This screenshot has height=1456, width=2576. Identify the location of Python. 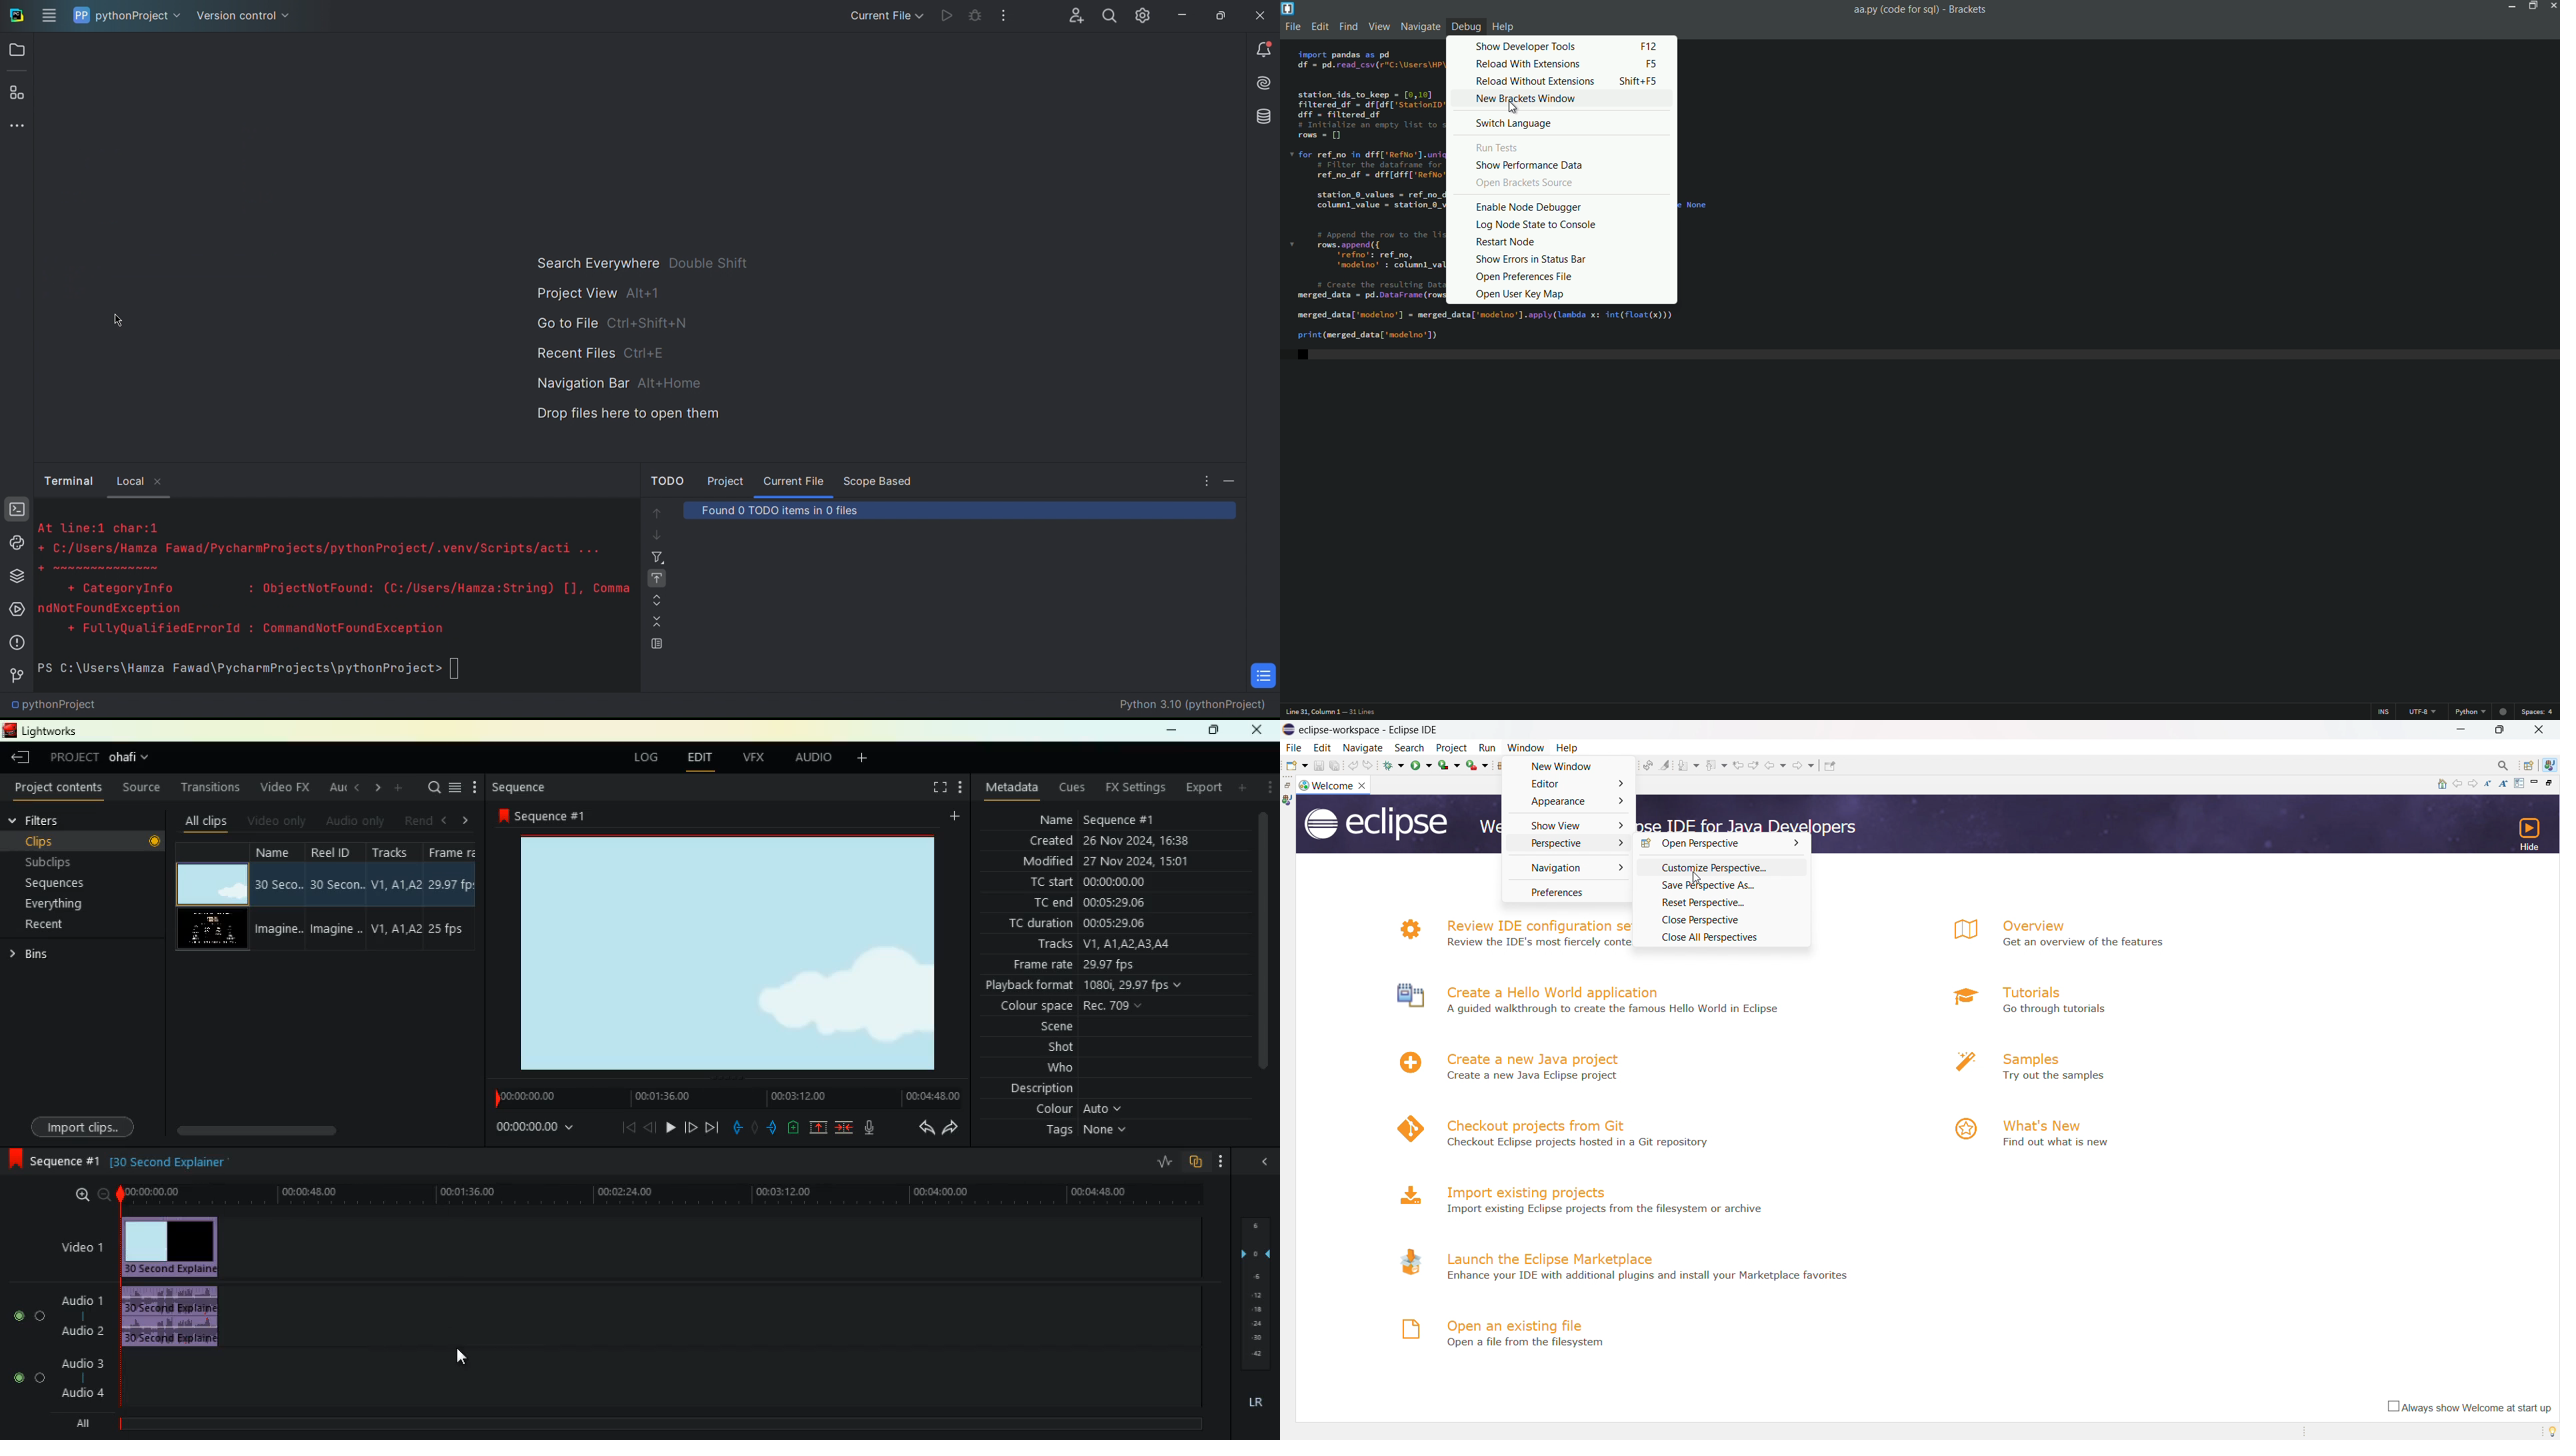
(2467, 712).